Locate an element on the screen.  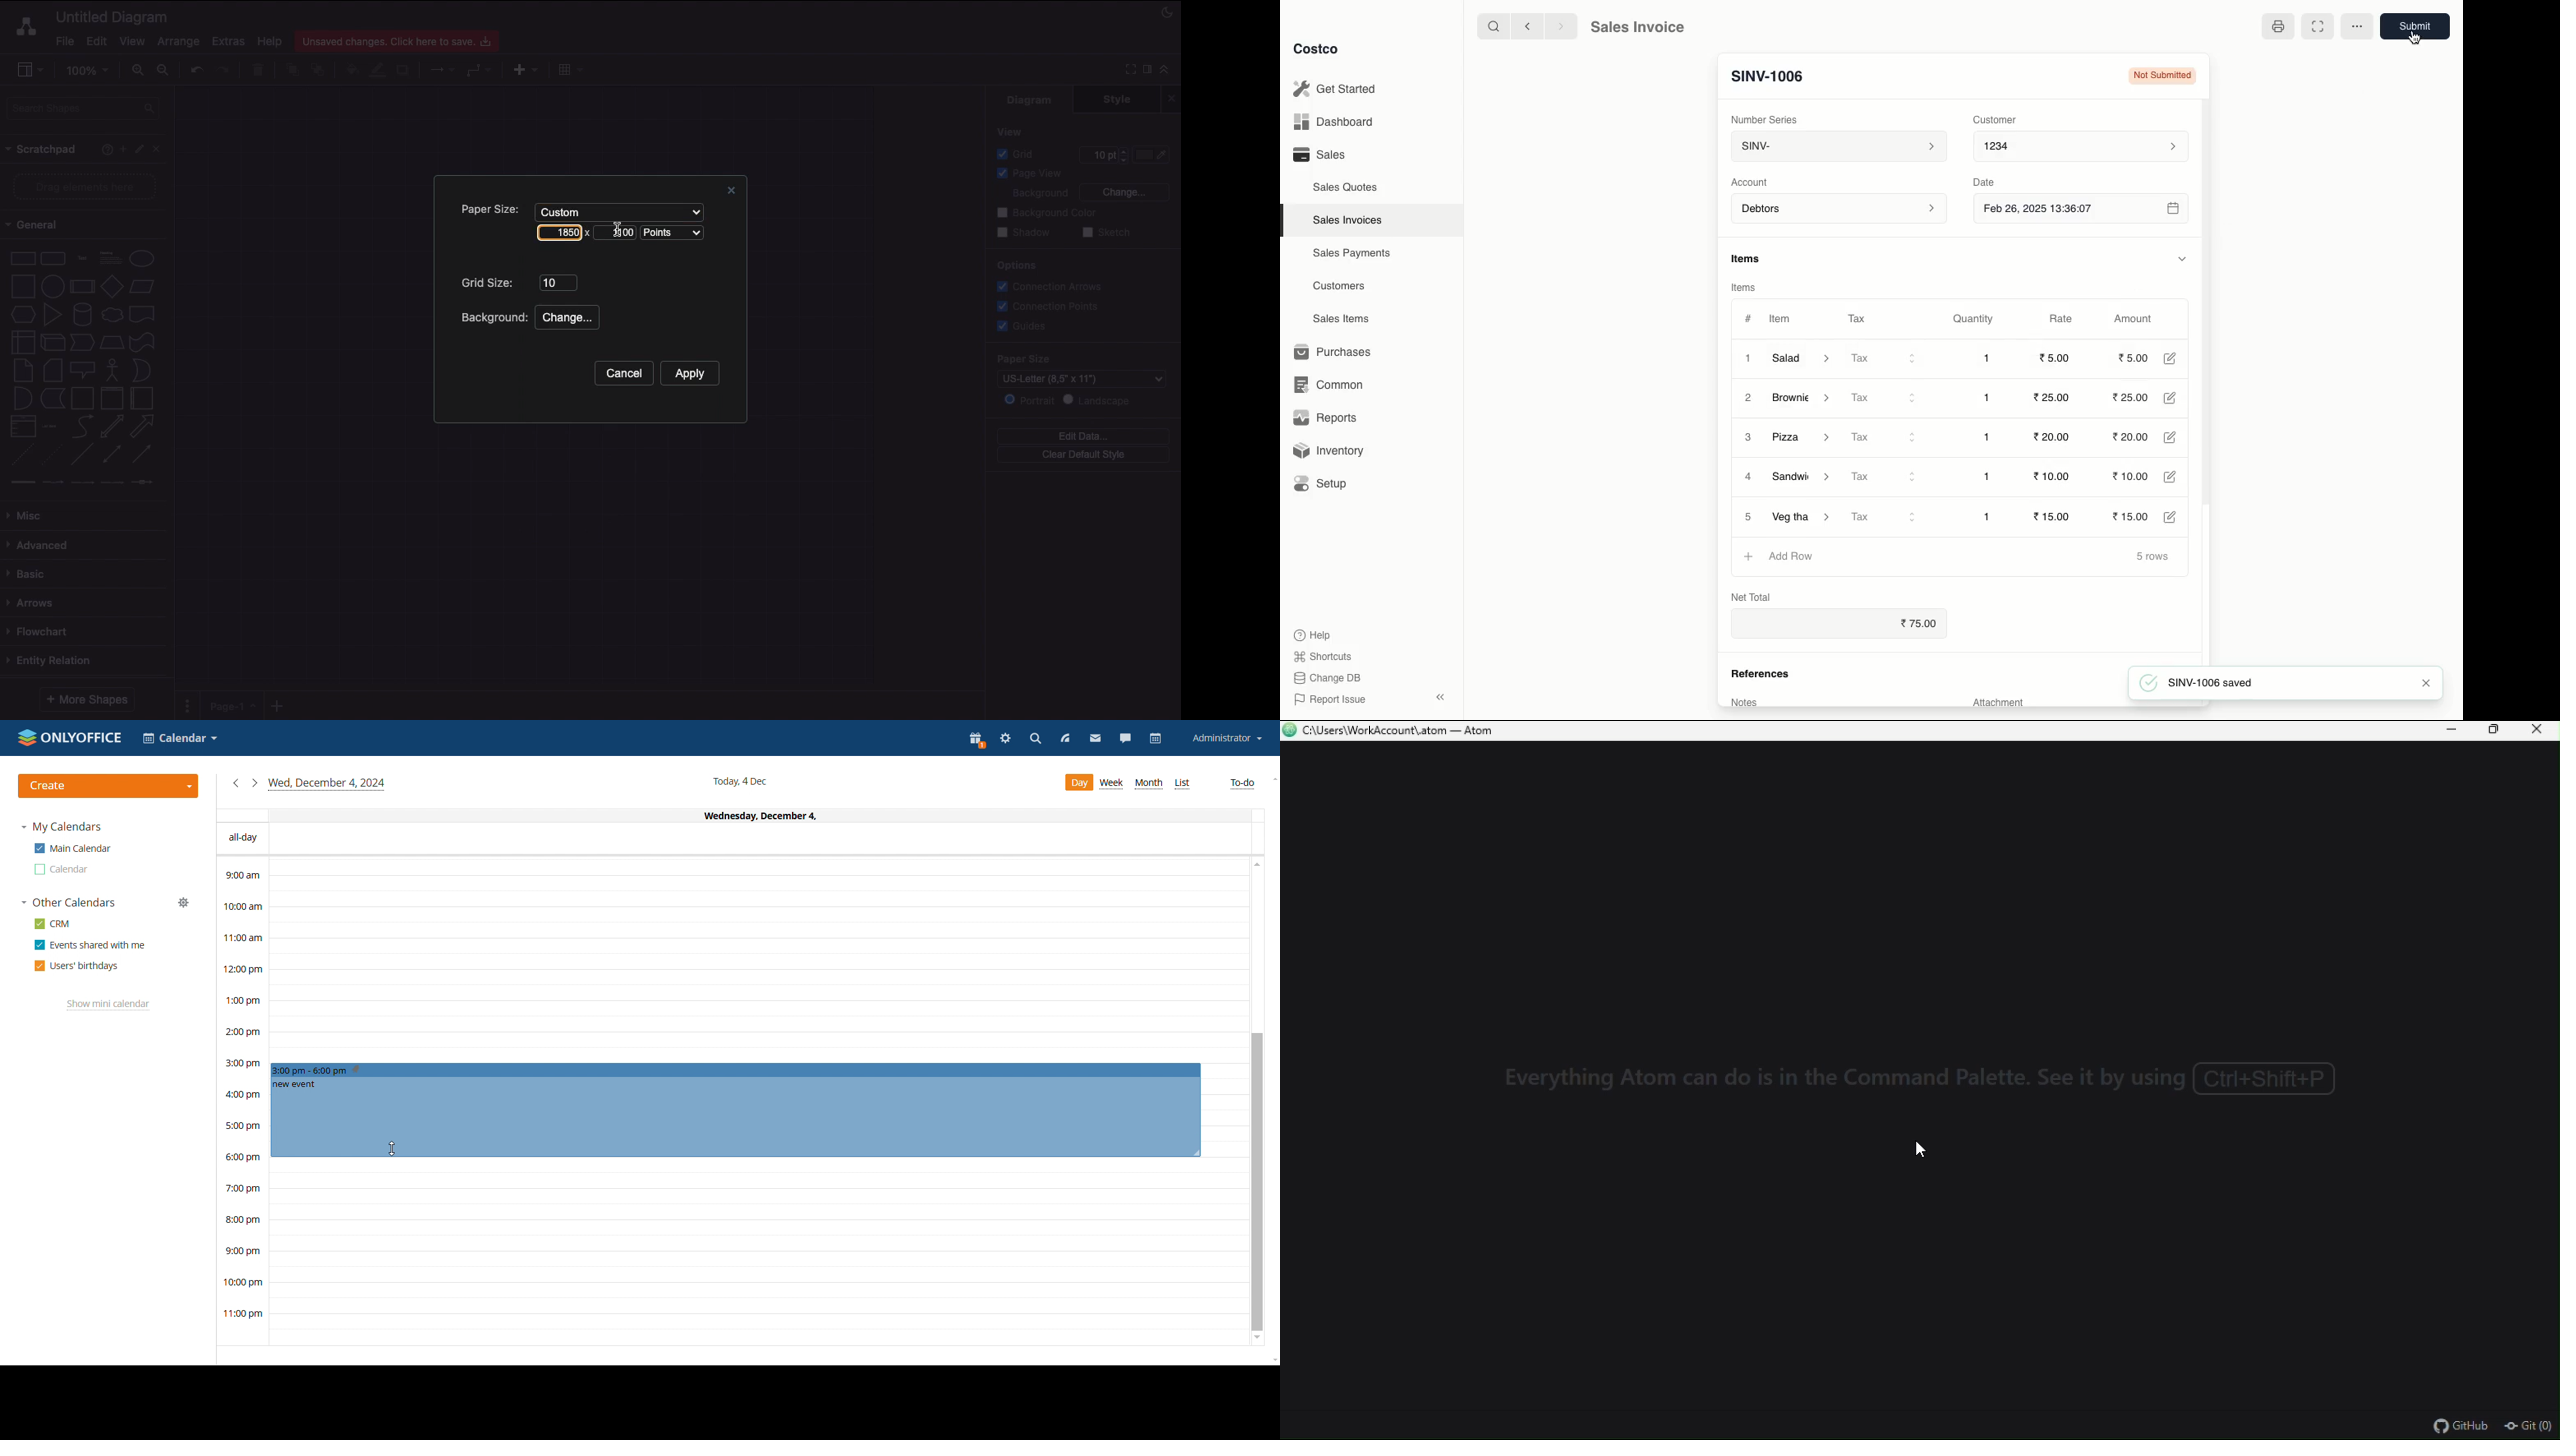
Add is located at coordinates (122, 148).